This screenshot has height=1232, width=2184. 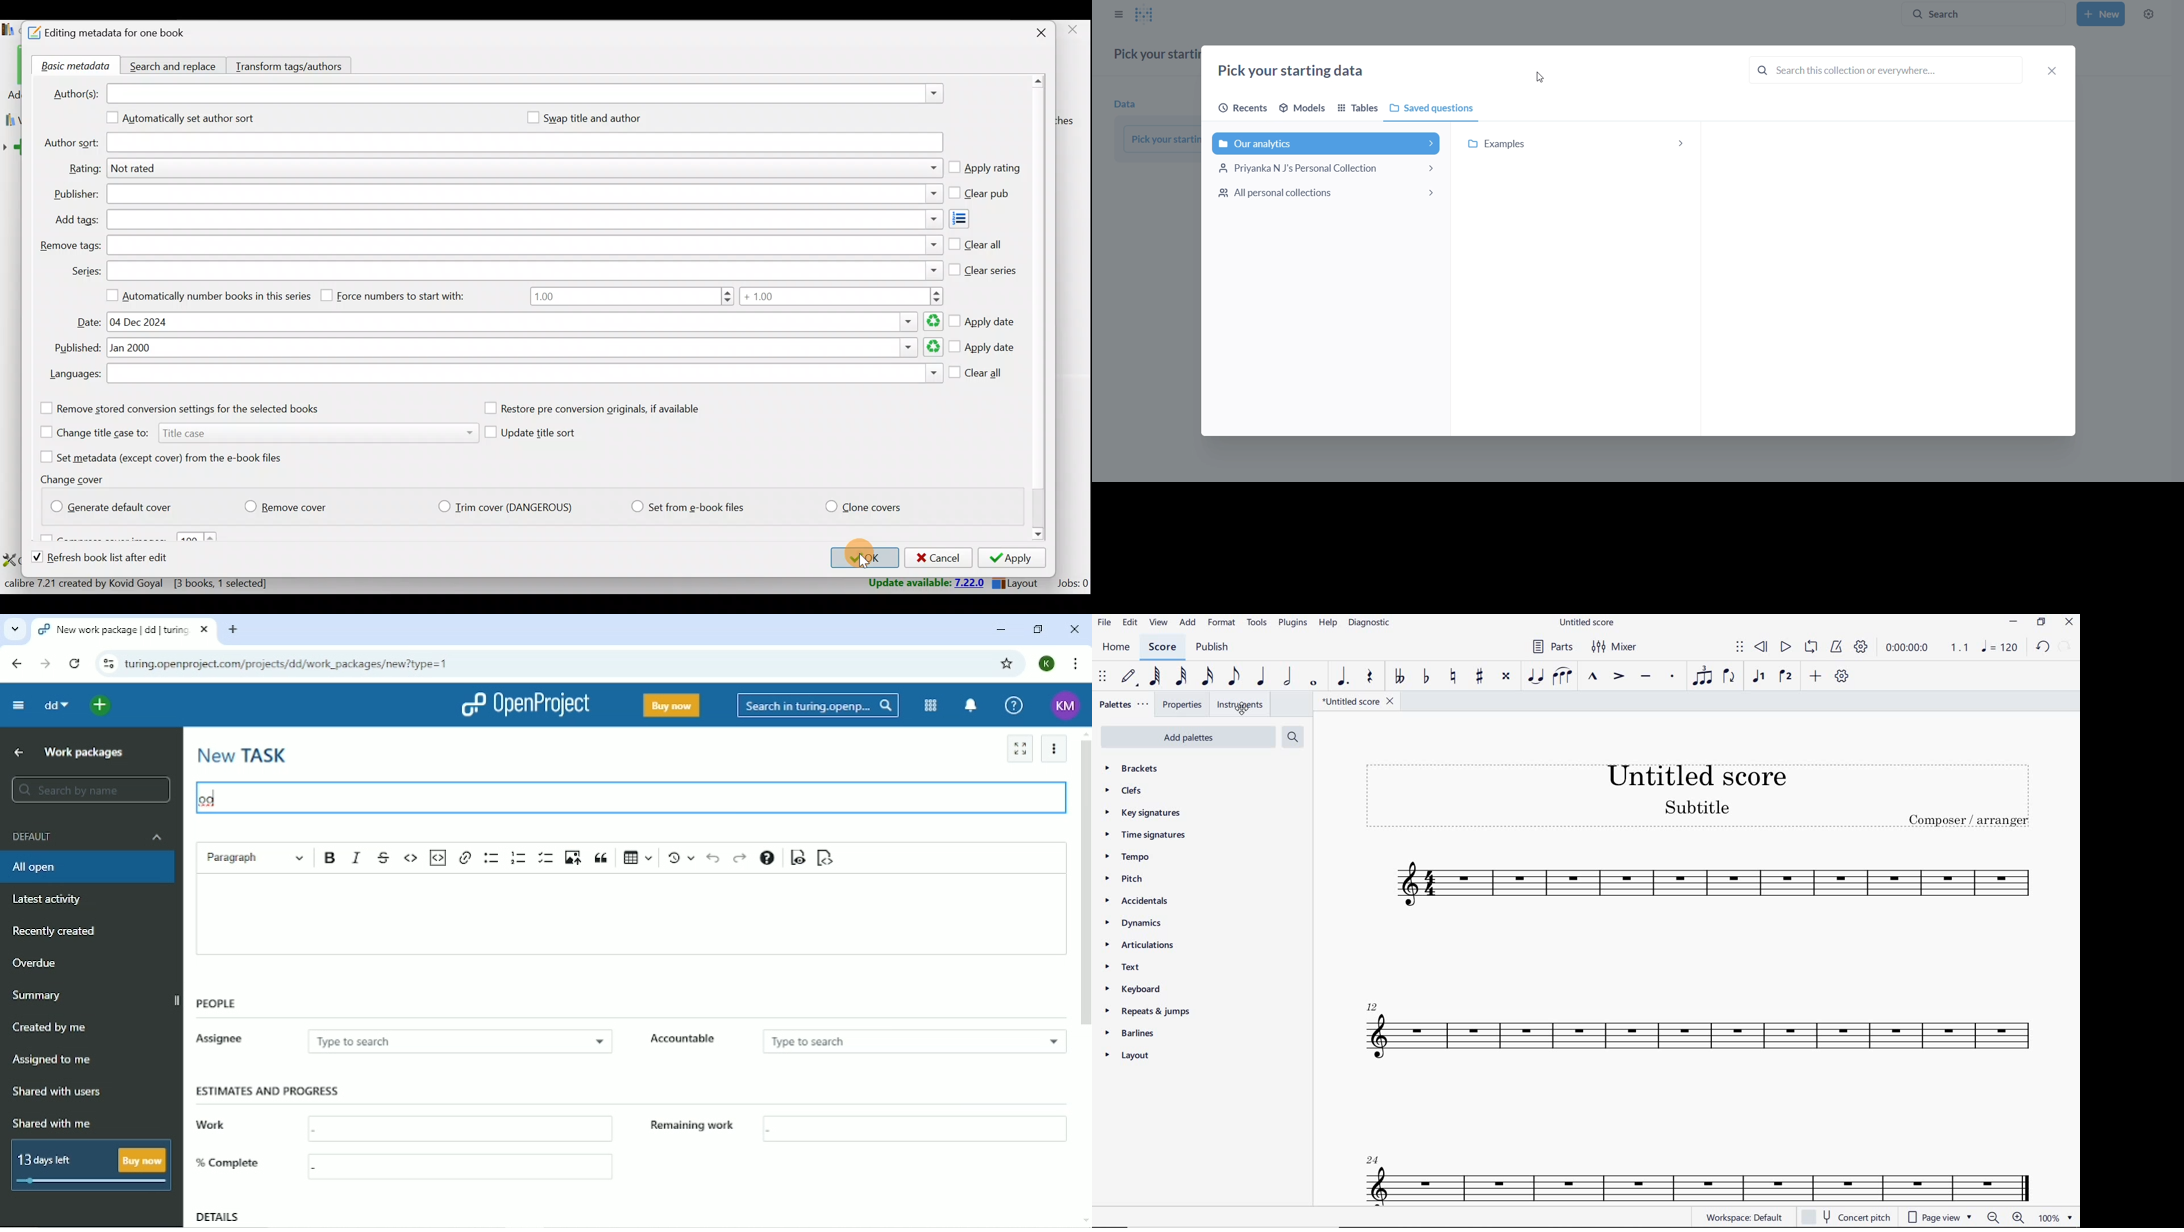 I want to click on STACCATO, so click(x=1671, y=676).